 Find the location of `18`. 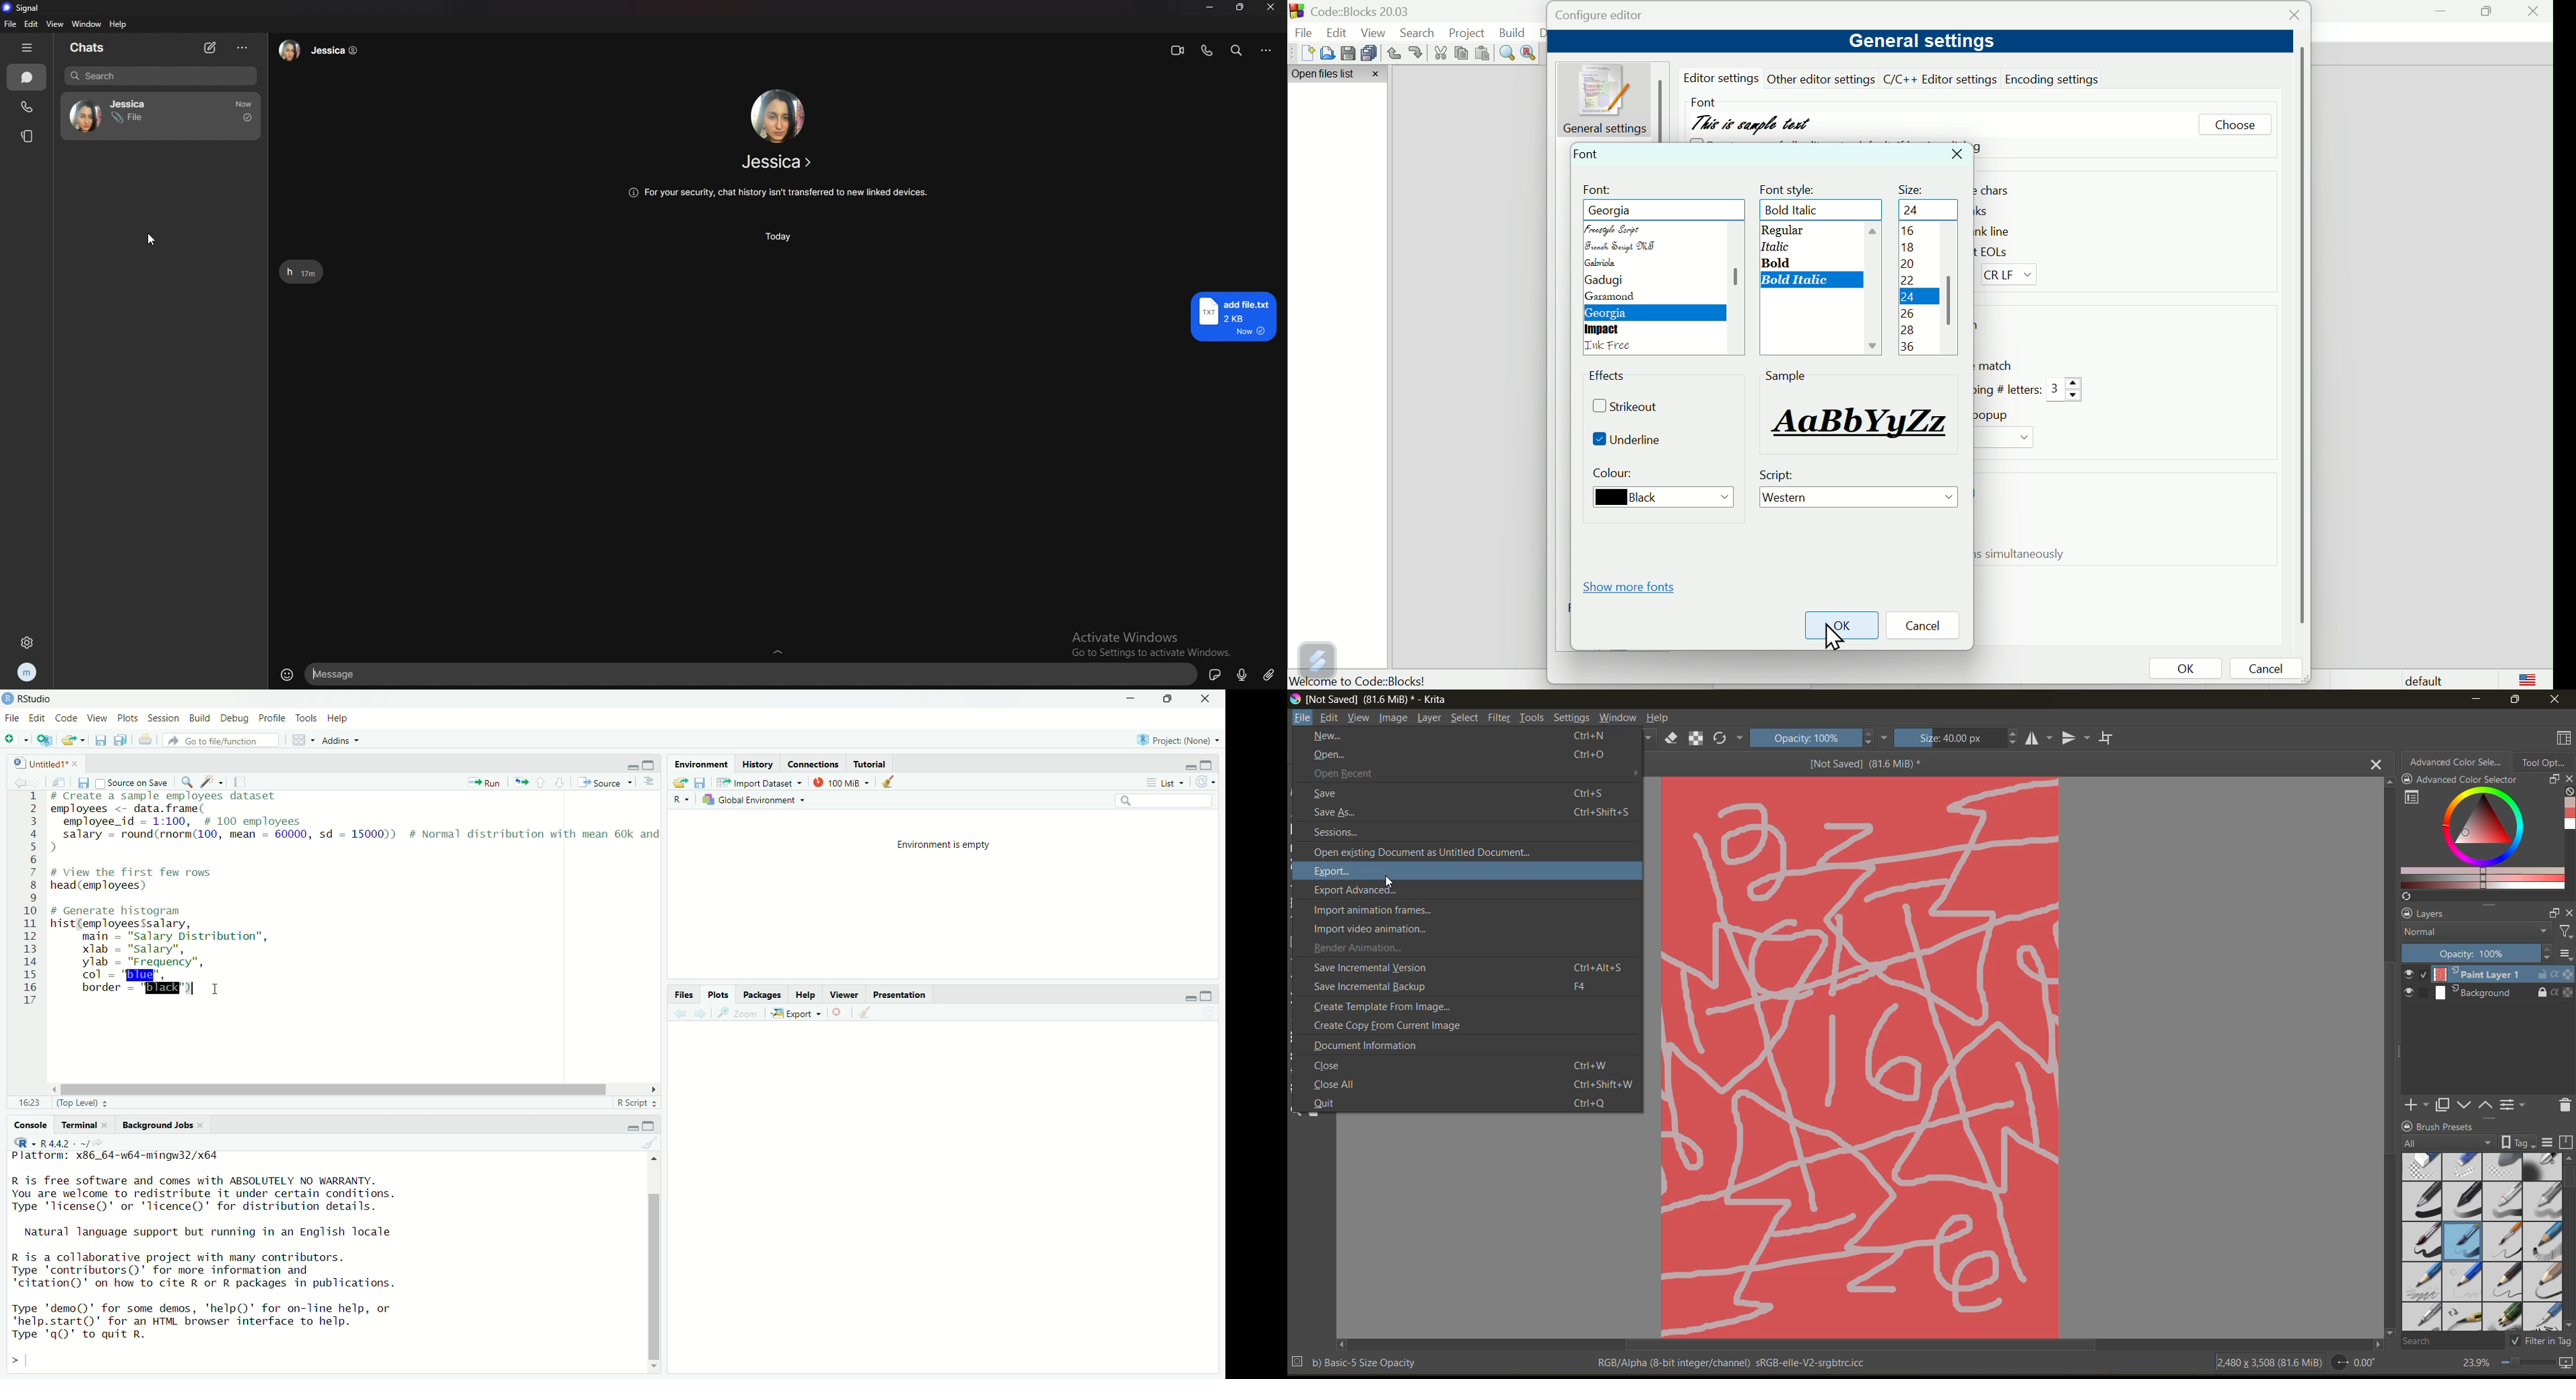

18 is located at coordinates (1912, 247).